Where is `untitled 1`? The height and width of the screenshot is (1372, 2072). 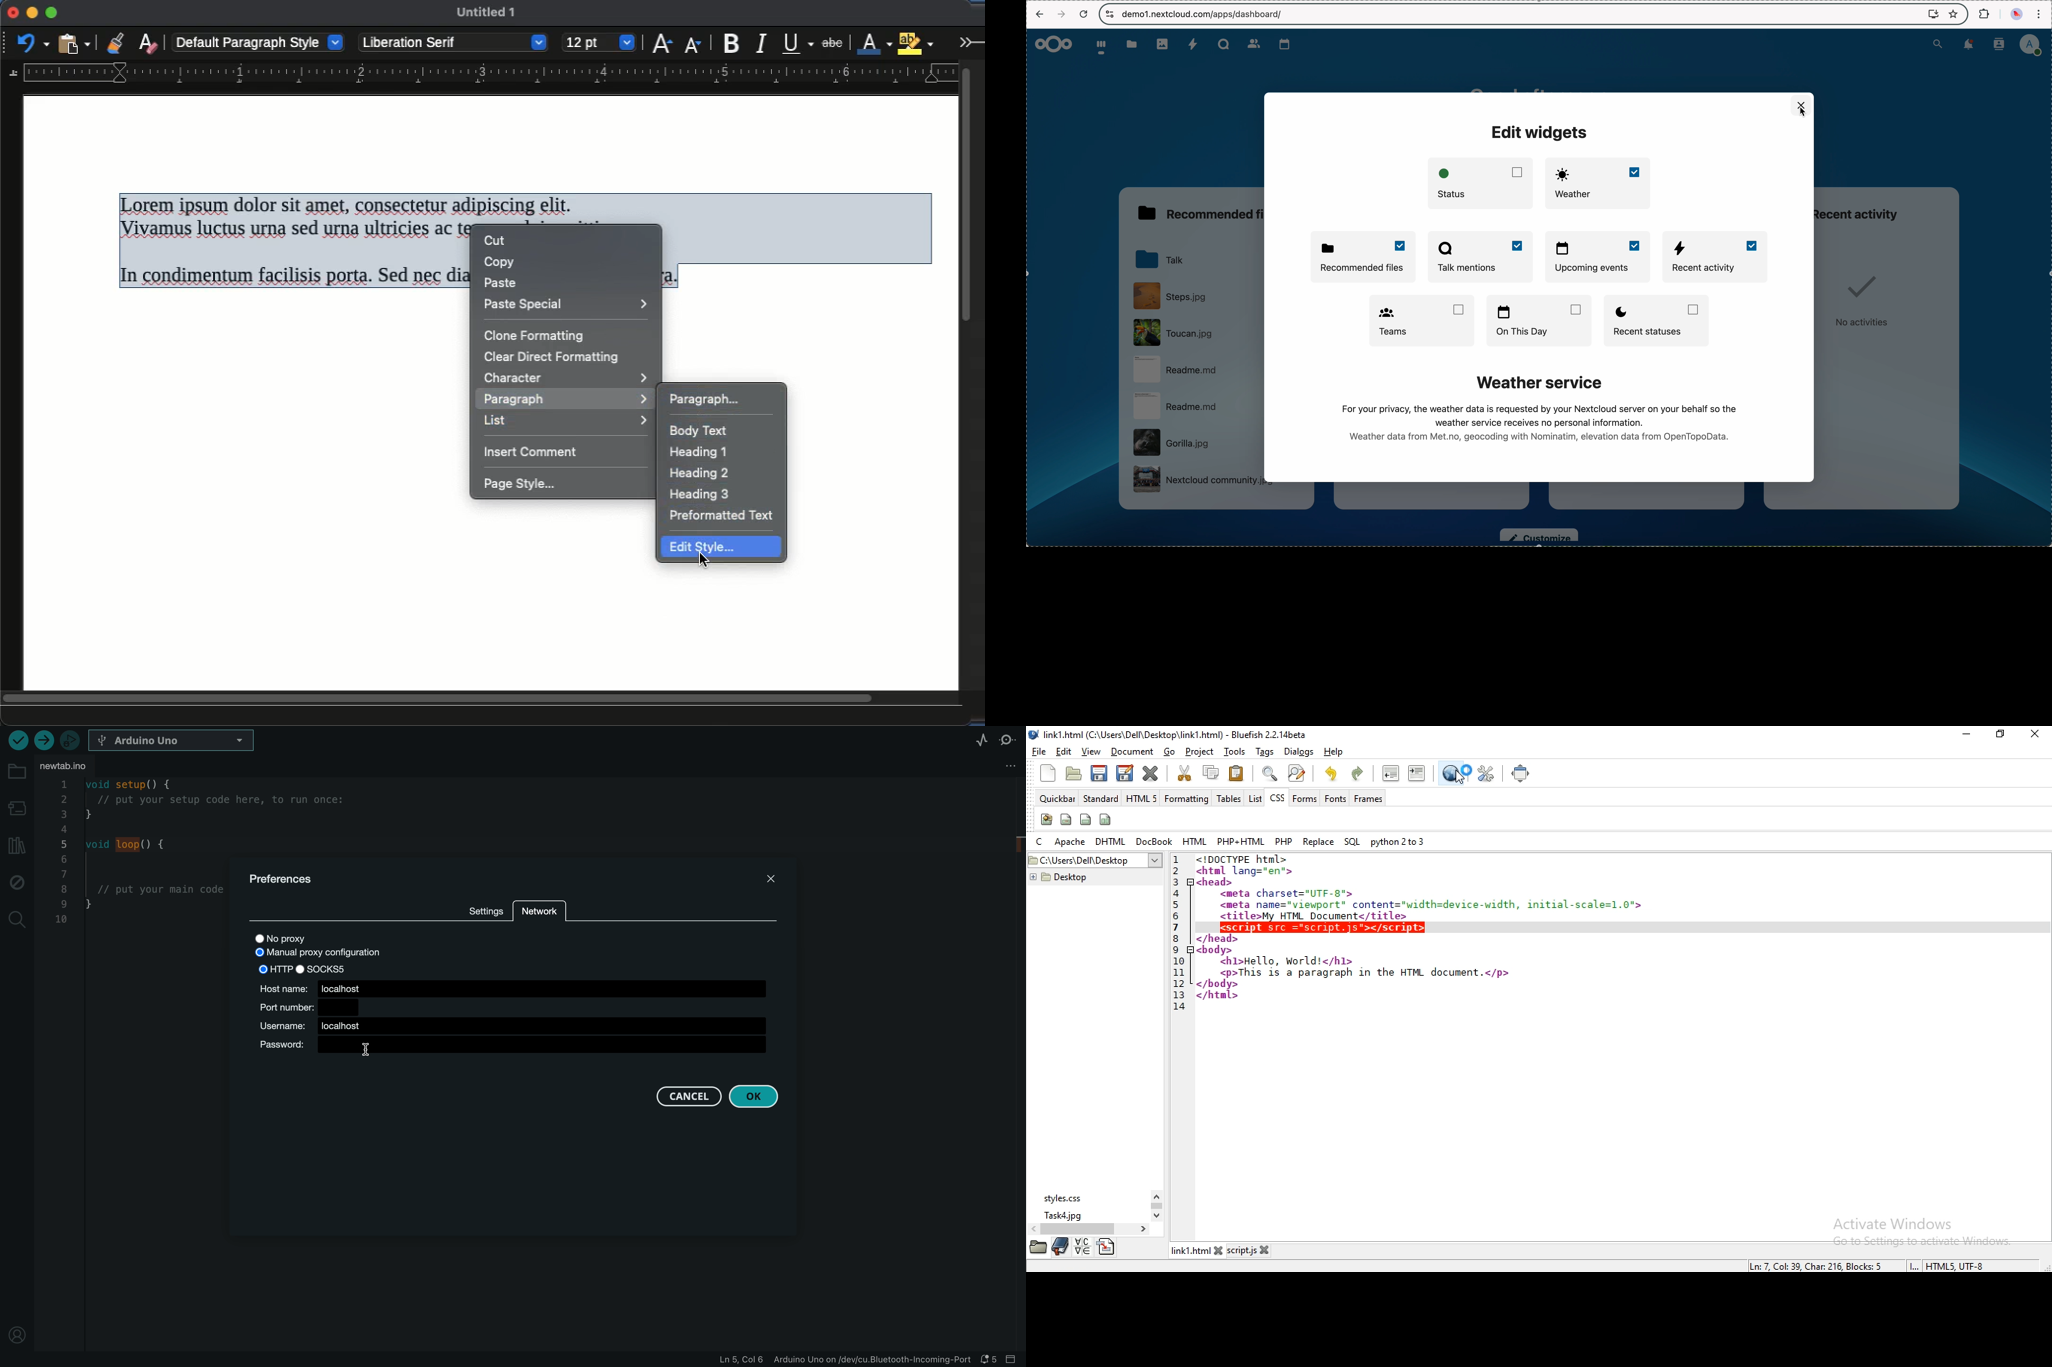
untitled 1 is located at coordinates (486, 12).